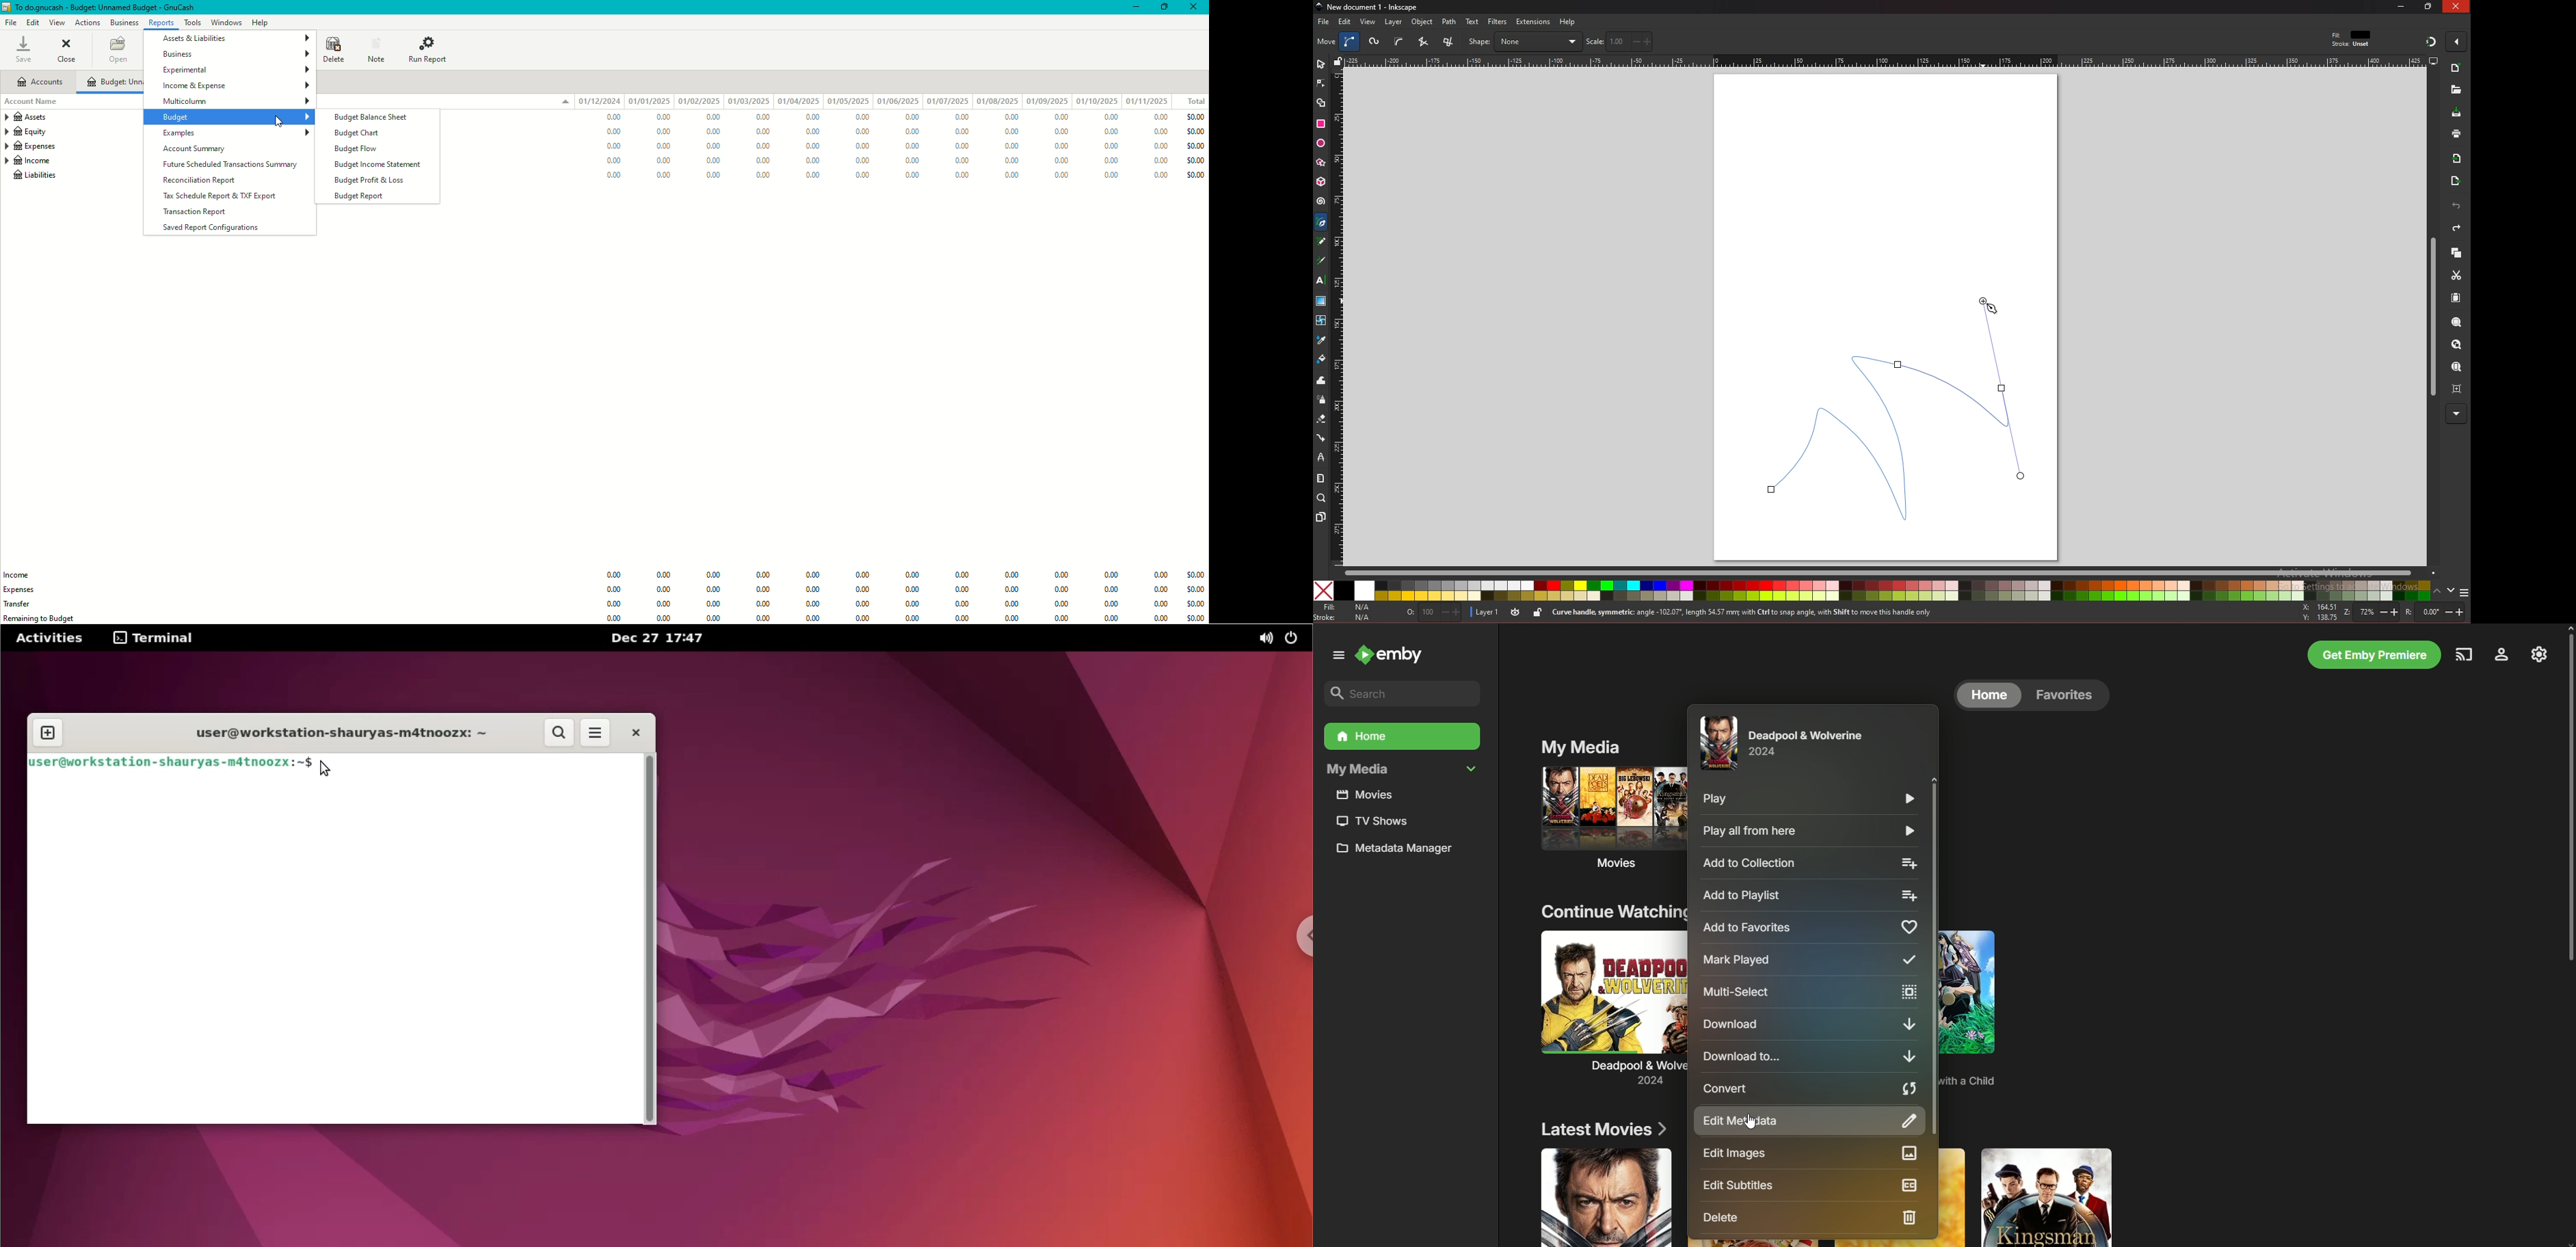 The width and height of the screenshot is (2576, 1260). I want to click on Accounts, so click(40, 83).